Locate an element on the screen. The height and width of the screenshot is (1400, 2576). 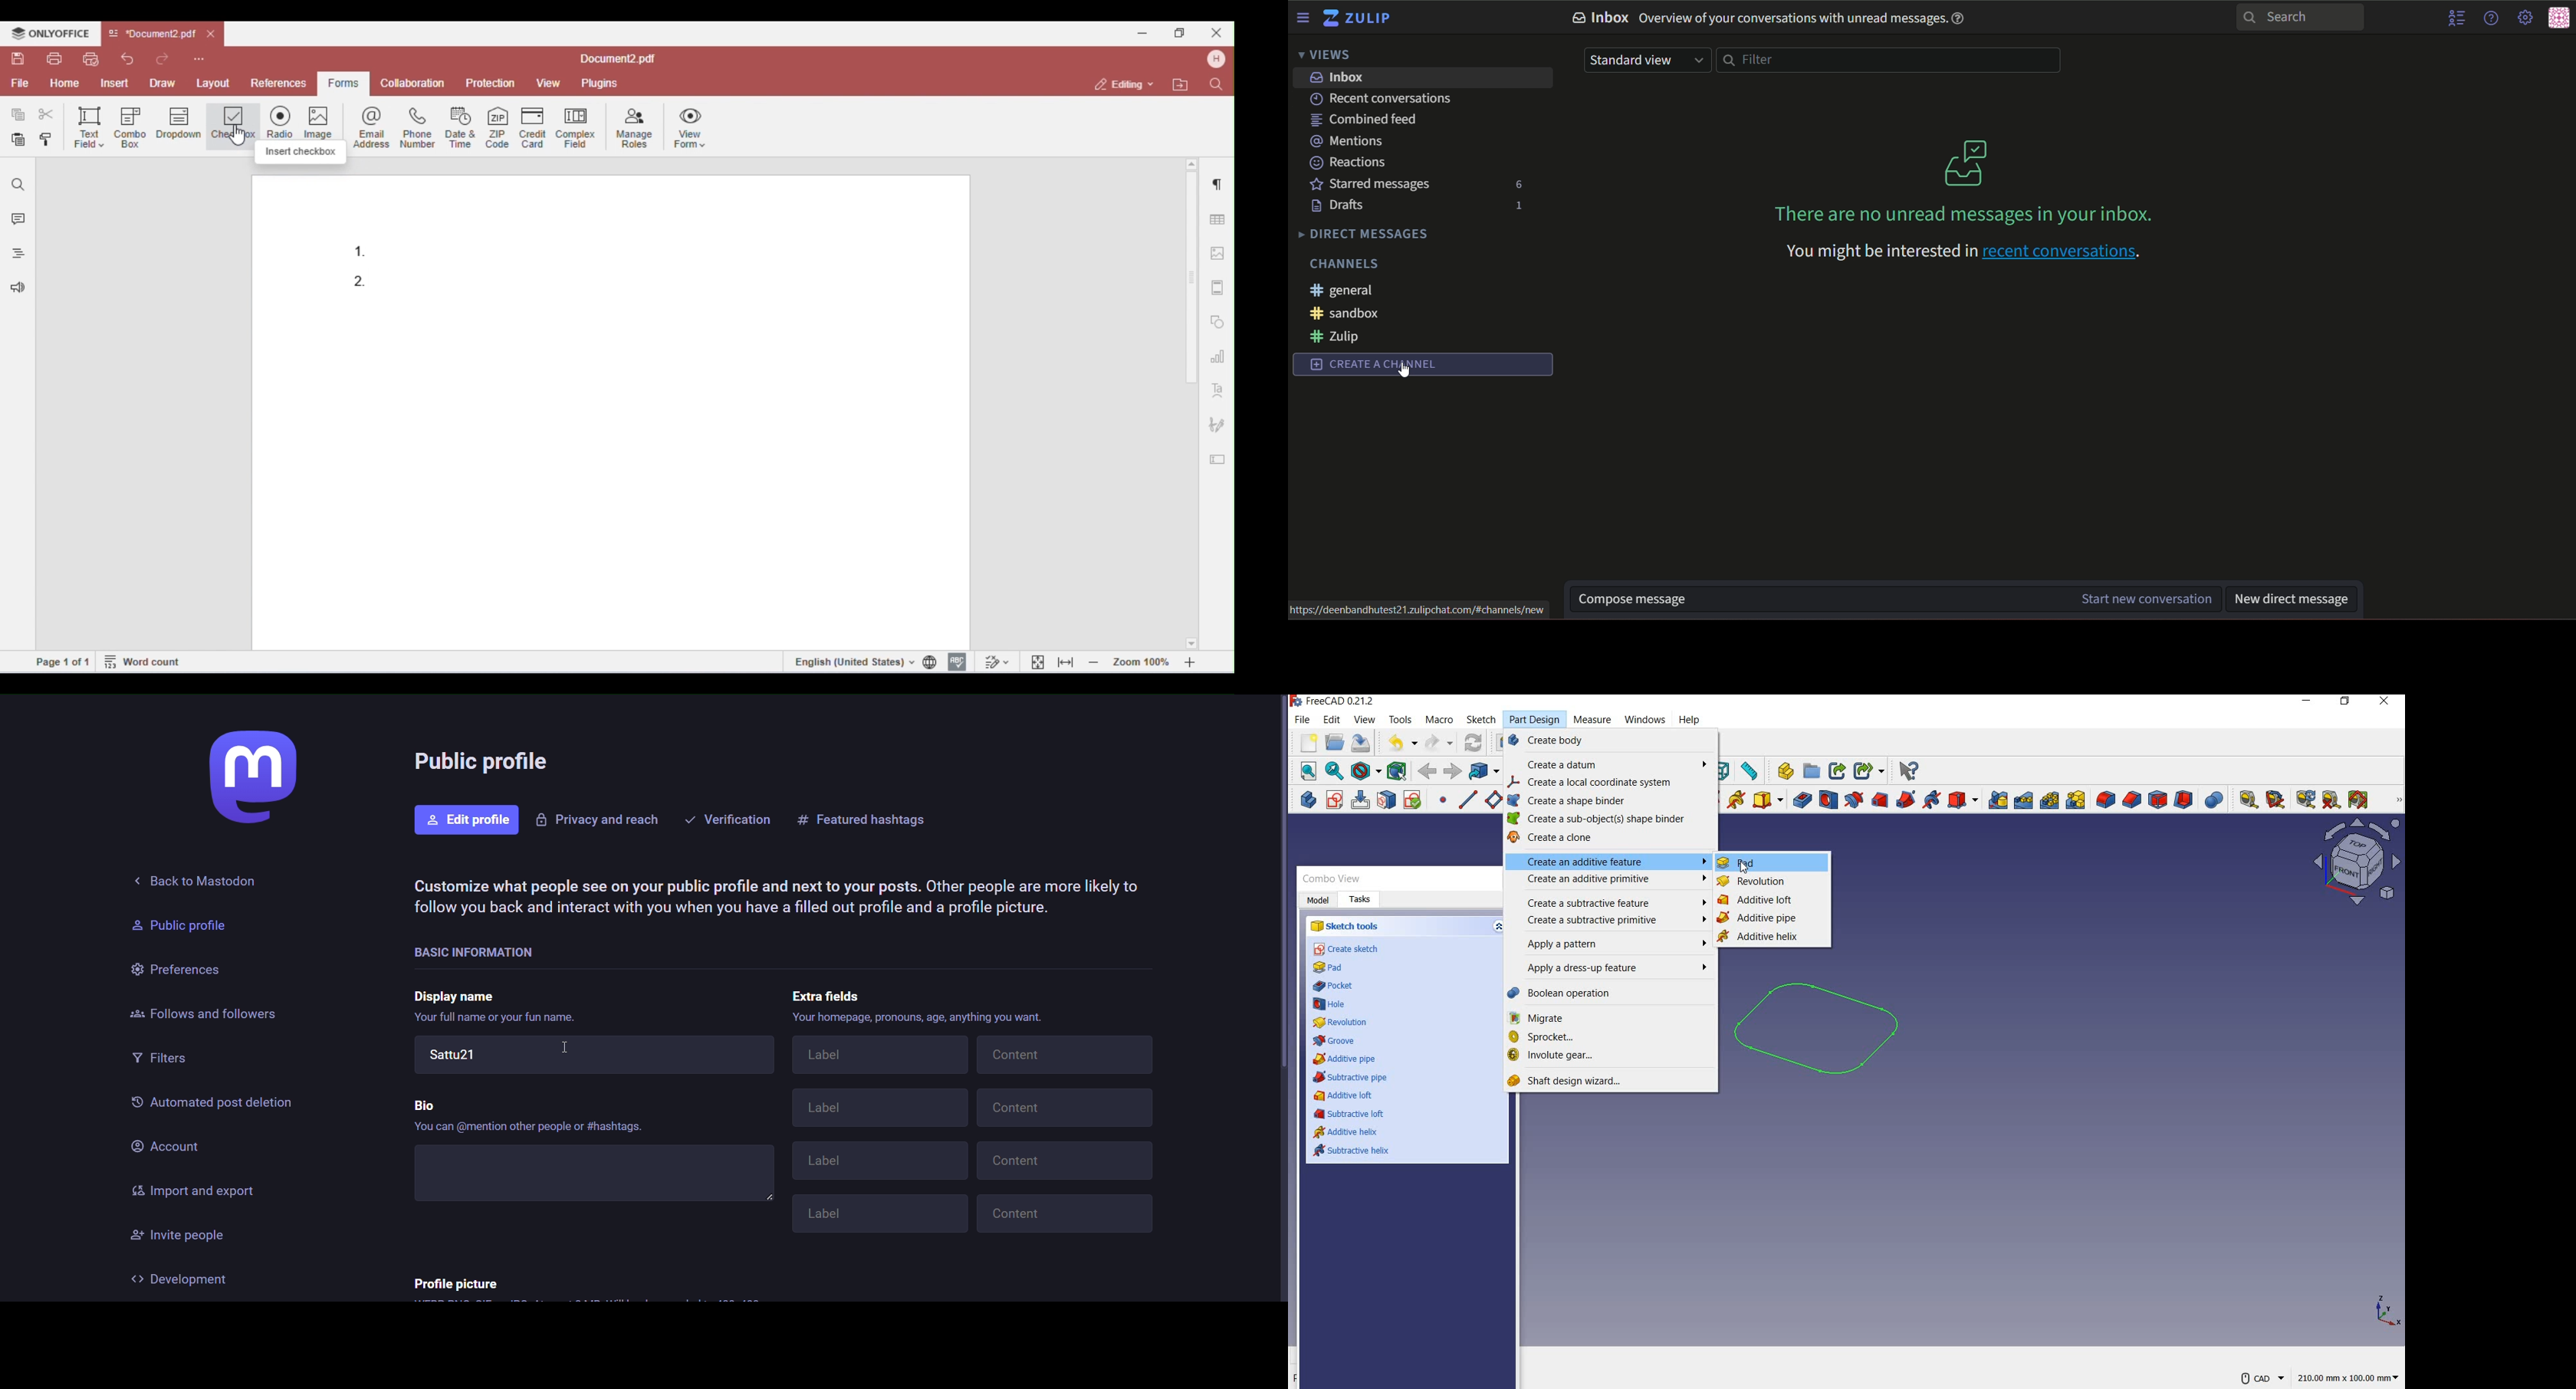
redo is located at coordinates (1440, 742).